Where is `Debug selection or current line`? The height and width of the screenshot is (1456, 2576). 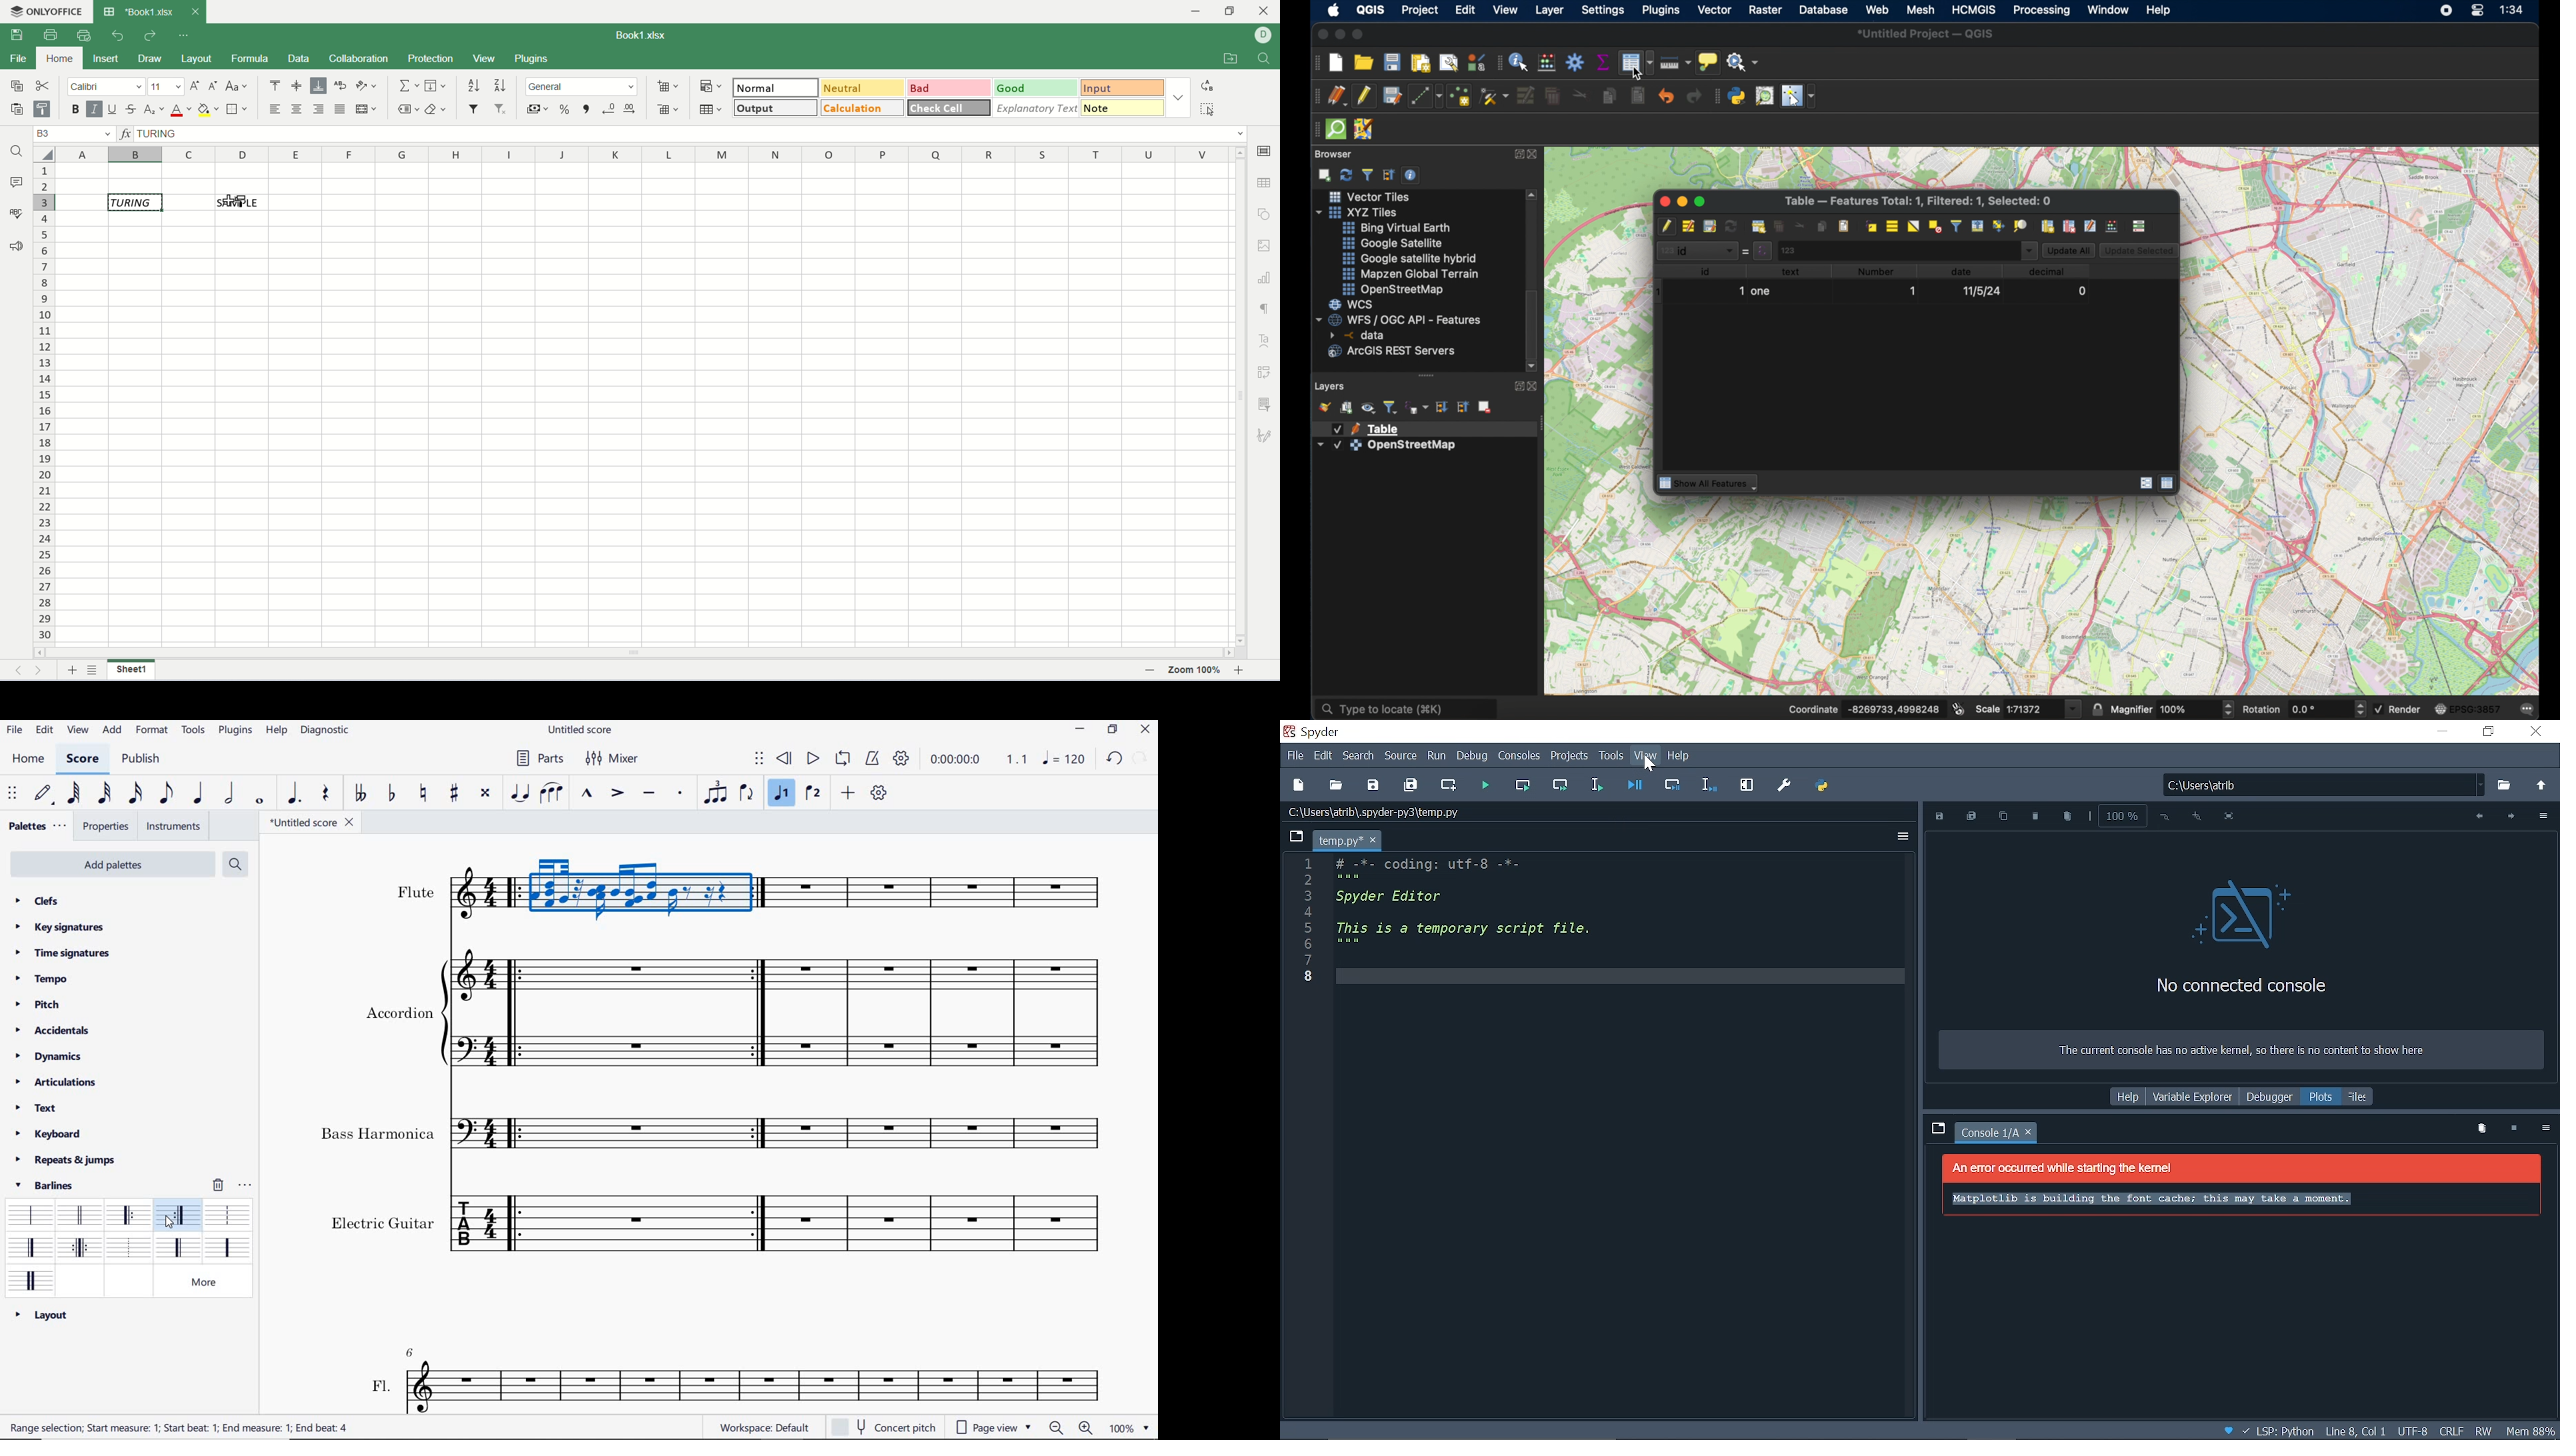 Debug selection or current line is located at coordinates (1709, 785).